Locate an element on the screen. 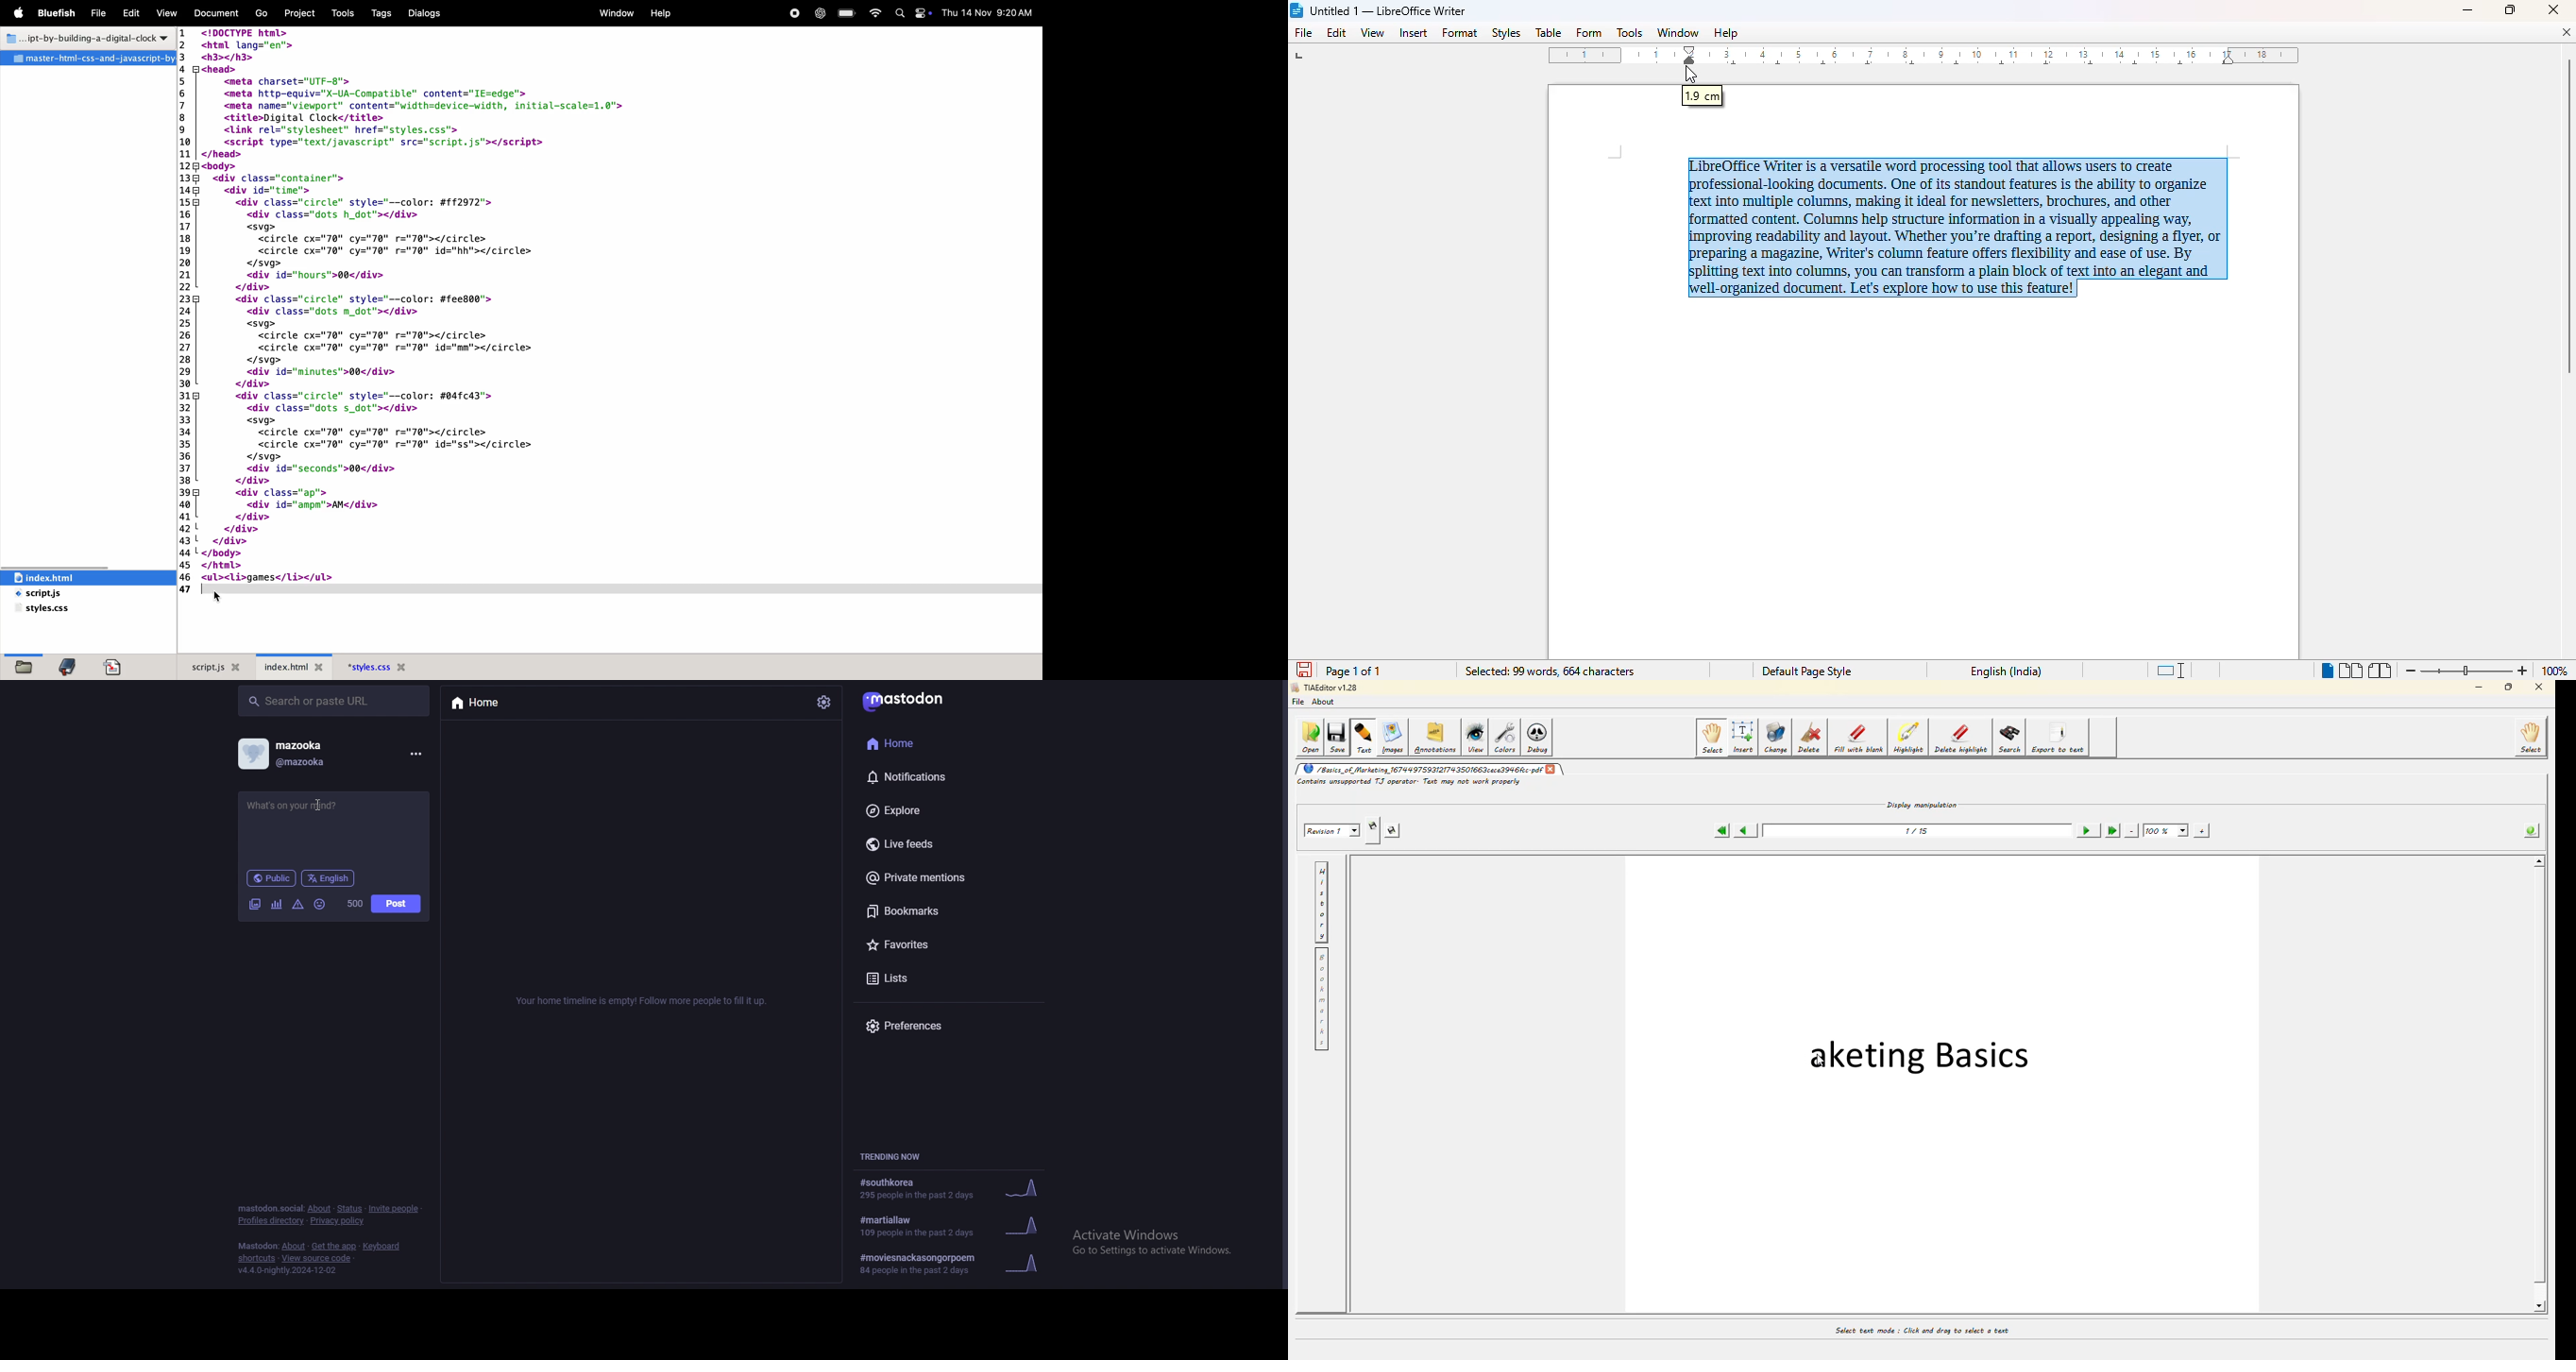  window is located at coordinates (1678, 32).